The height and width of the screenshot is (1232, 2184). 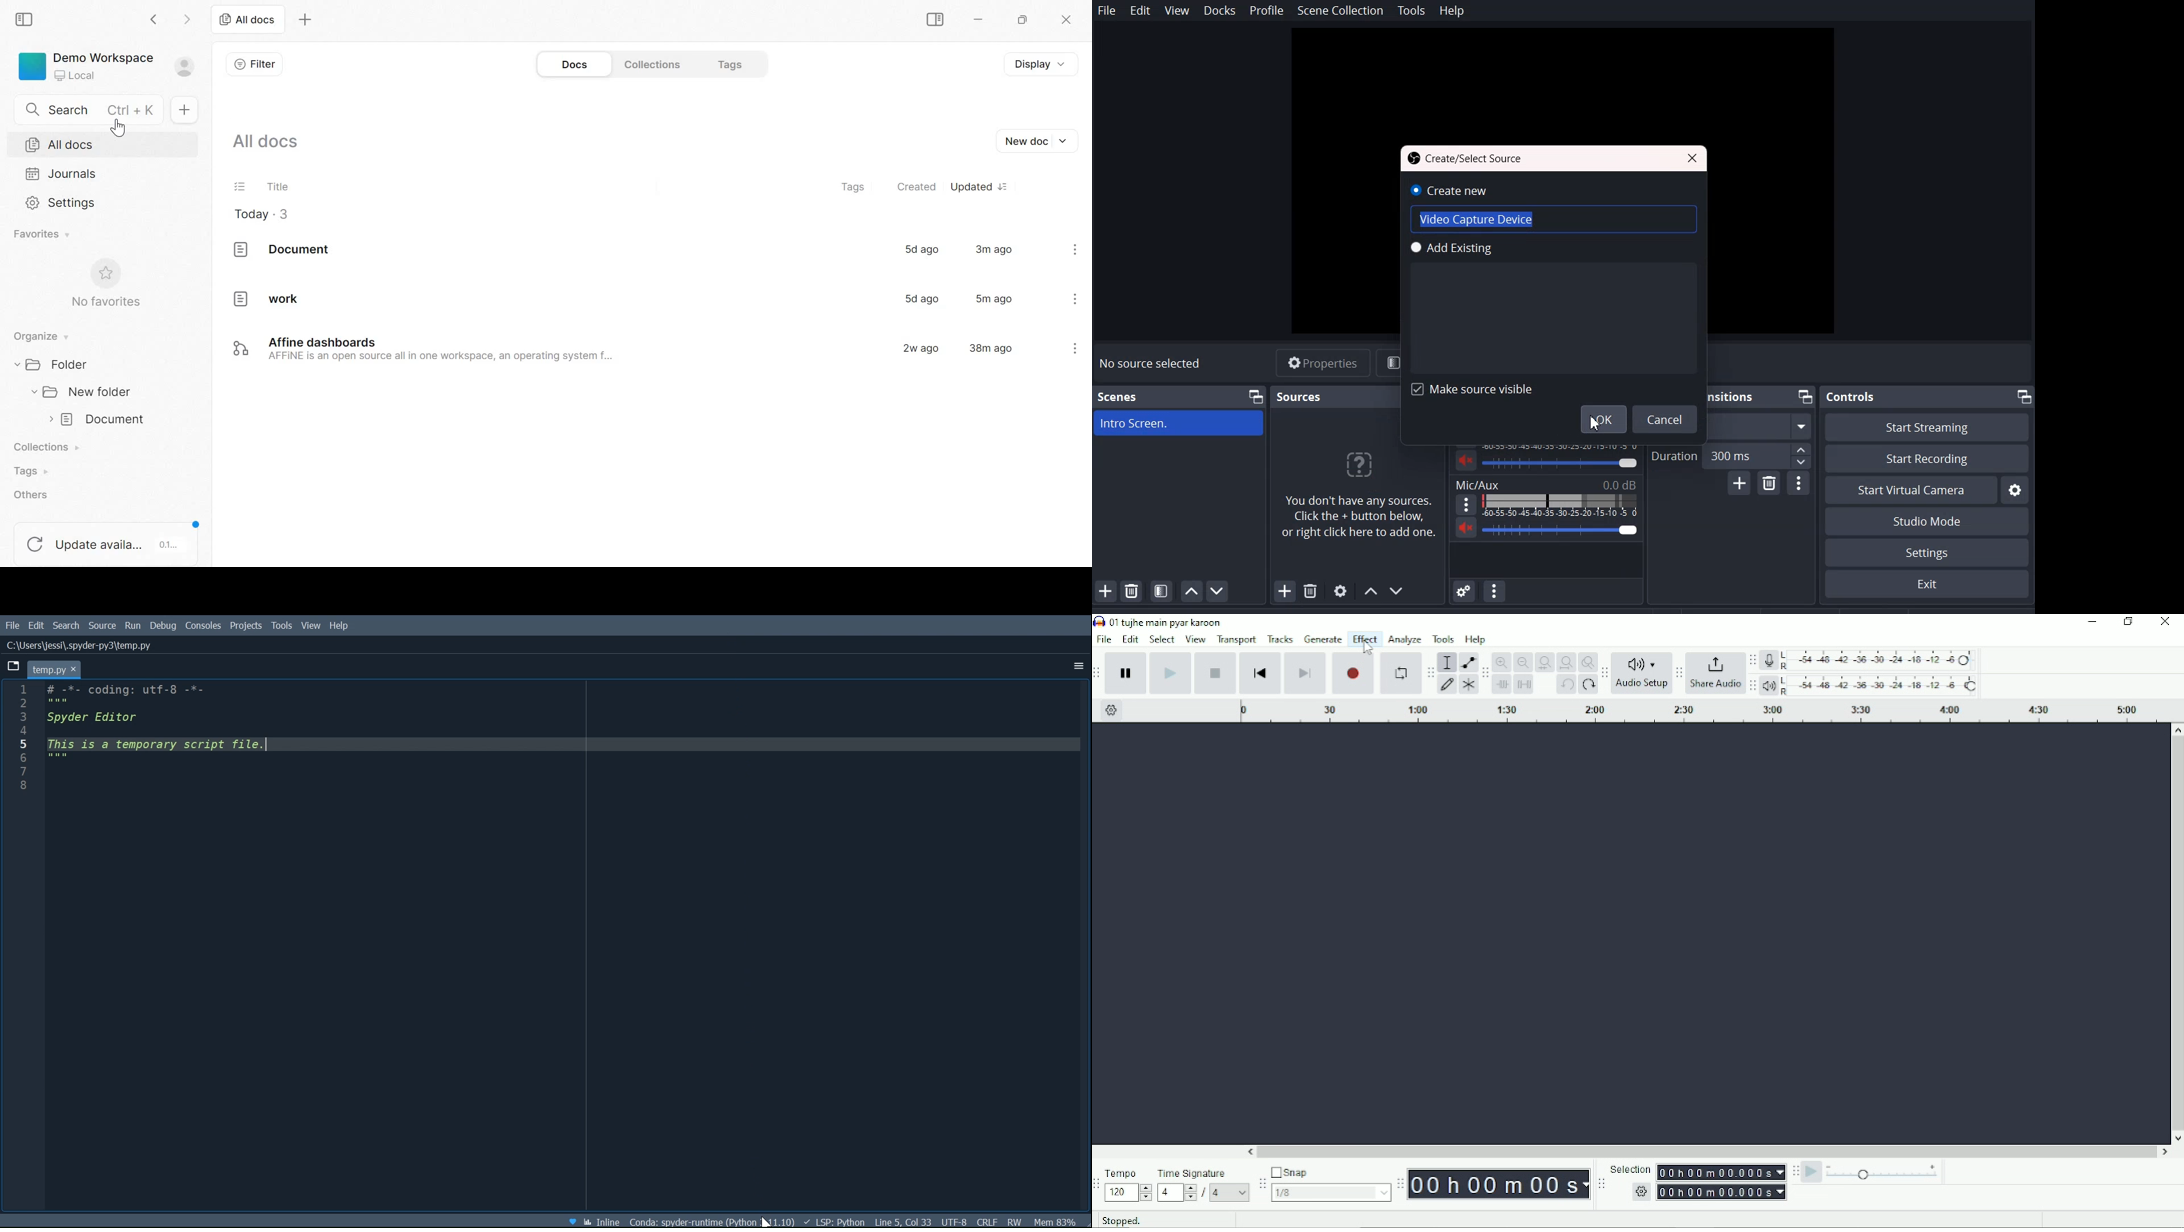 What do you see at coordinates (1554, 208) in the screenshot?
I see `Create new` at bounding box center [1554, 208].